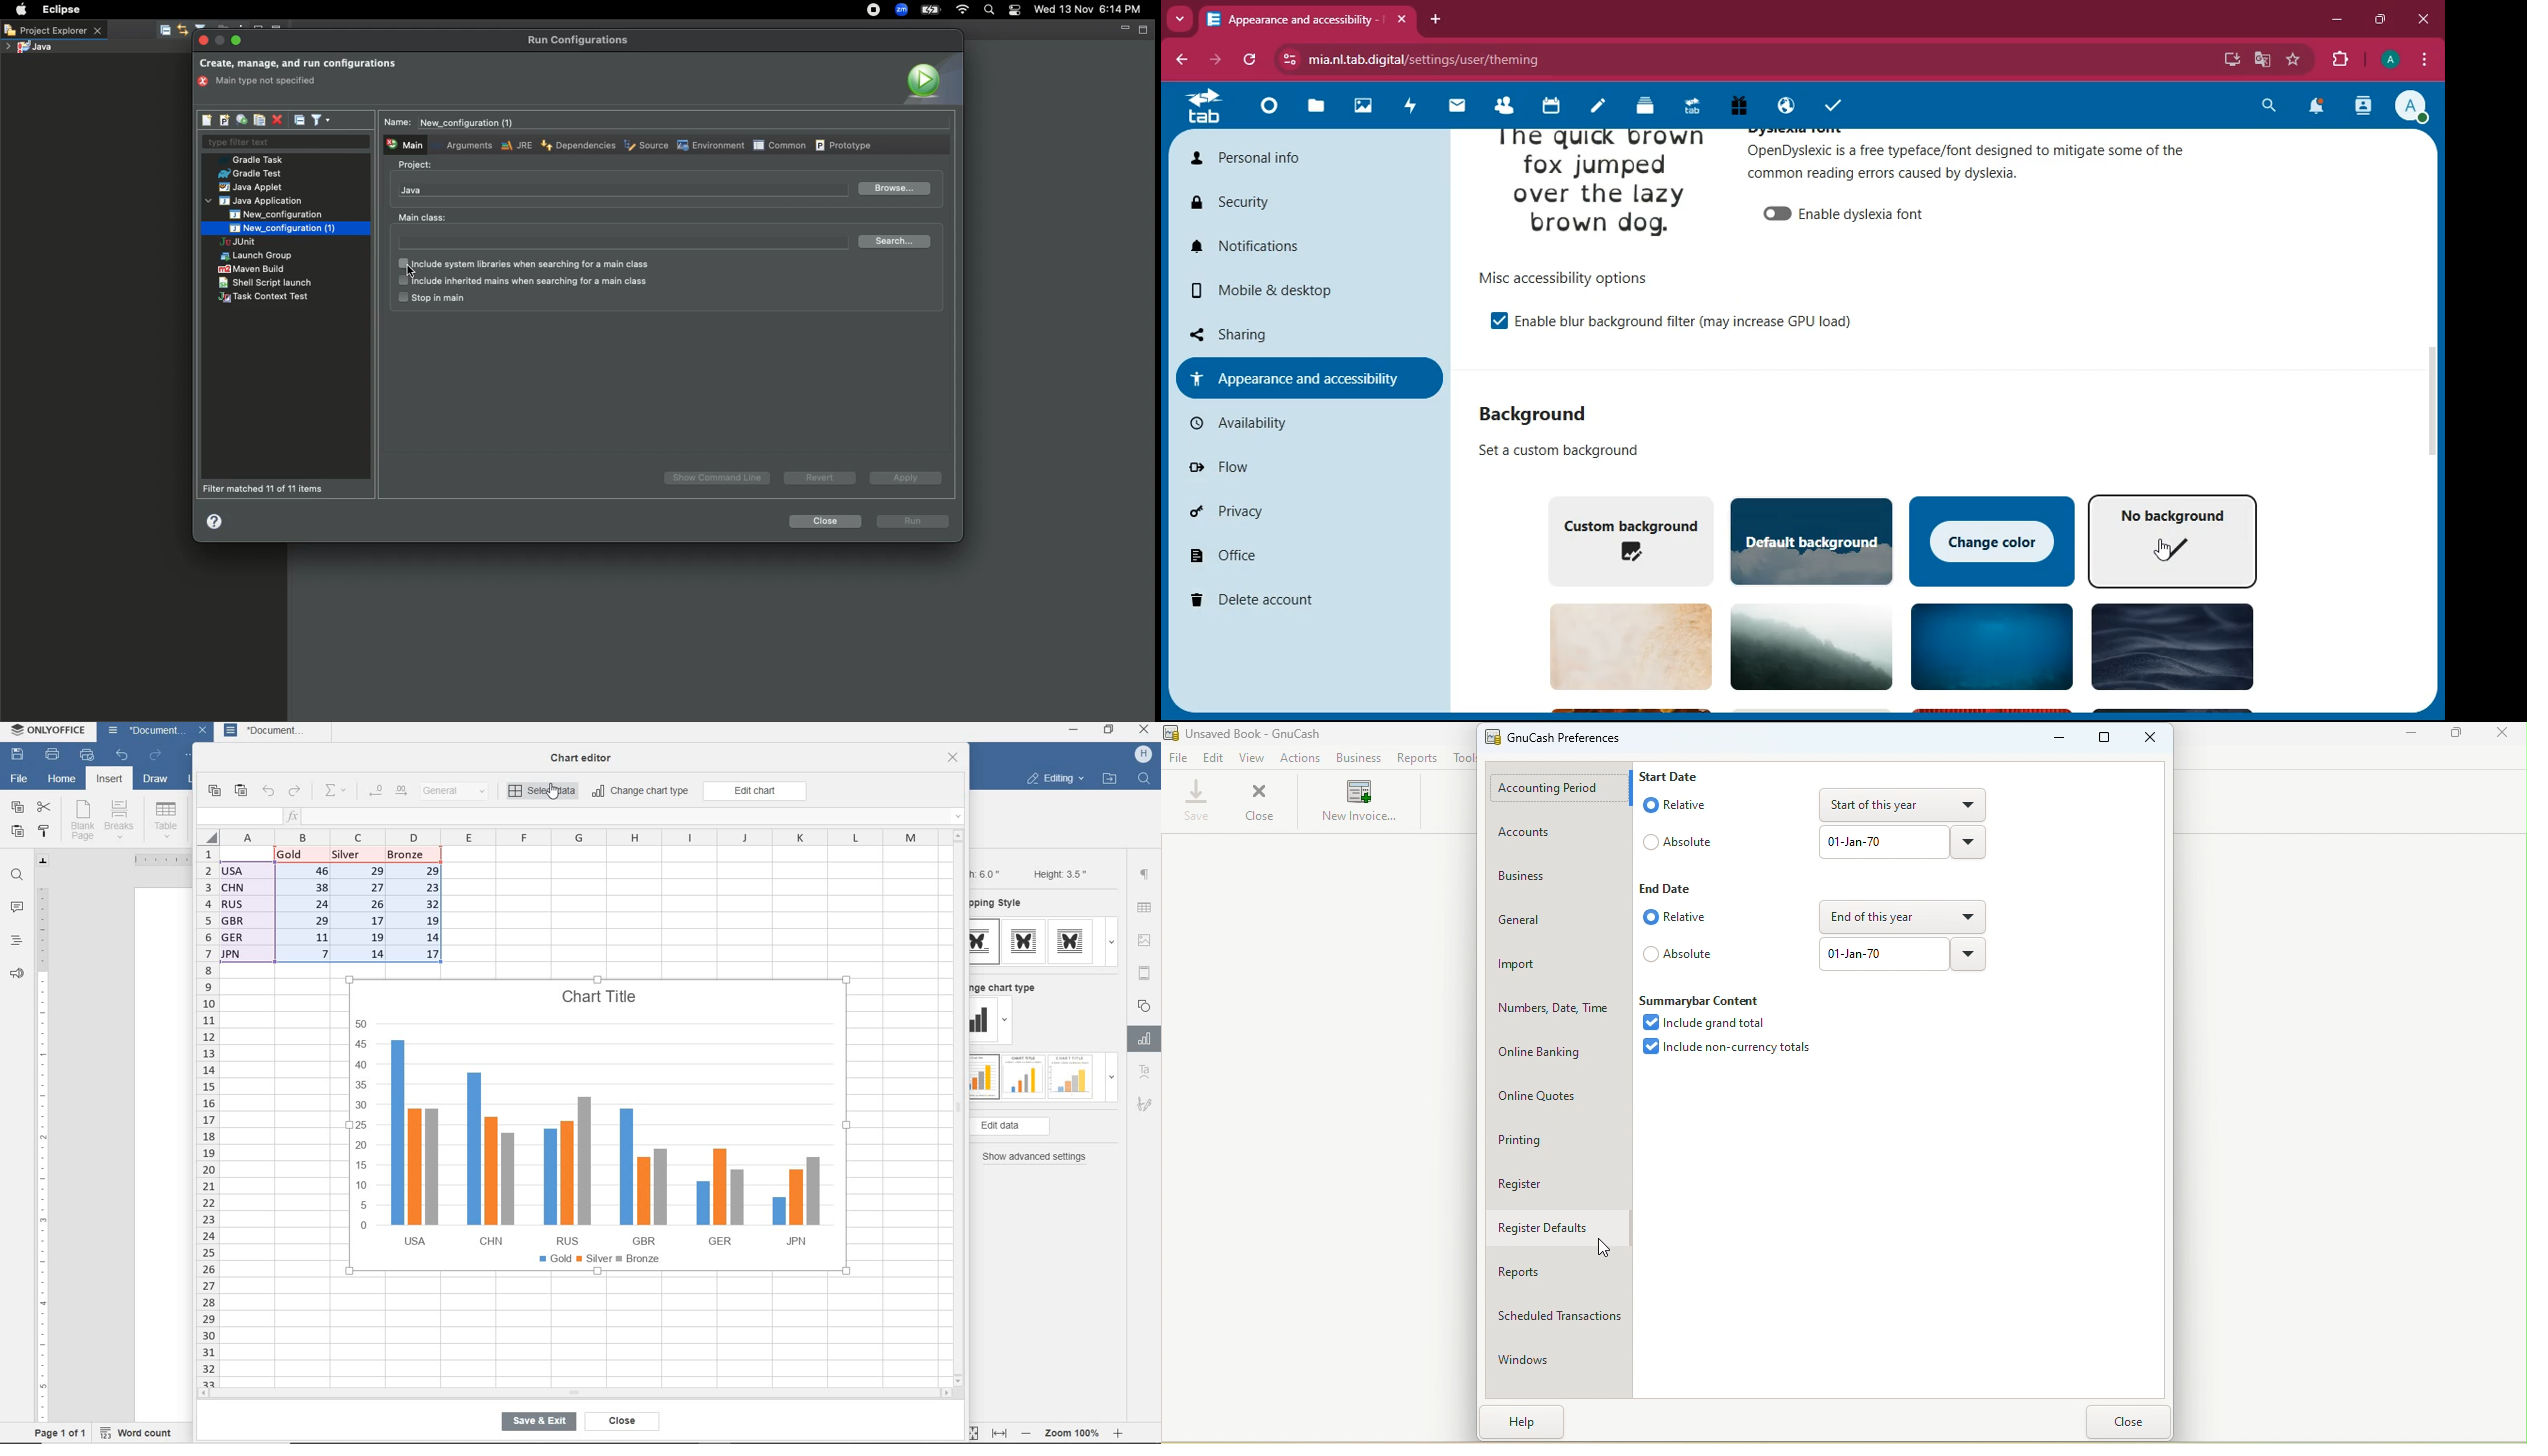  I want to click on add tab, so click(1438, 19).